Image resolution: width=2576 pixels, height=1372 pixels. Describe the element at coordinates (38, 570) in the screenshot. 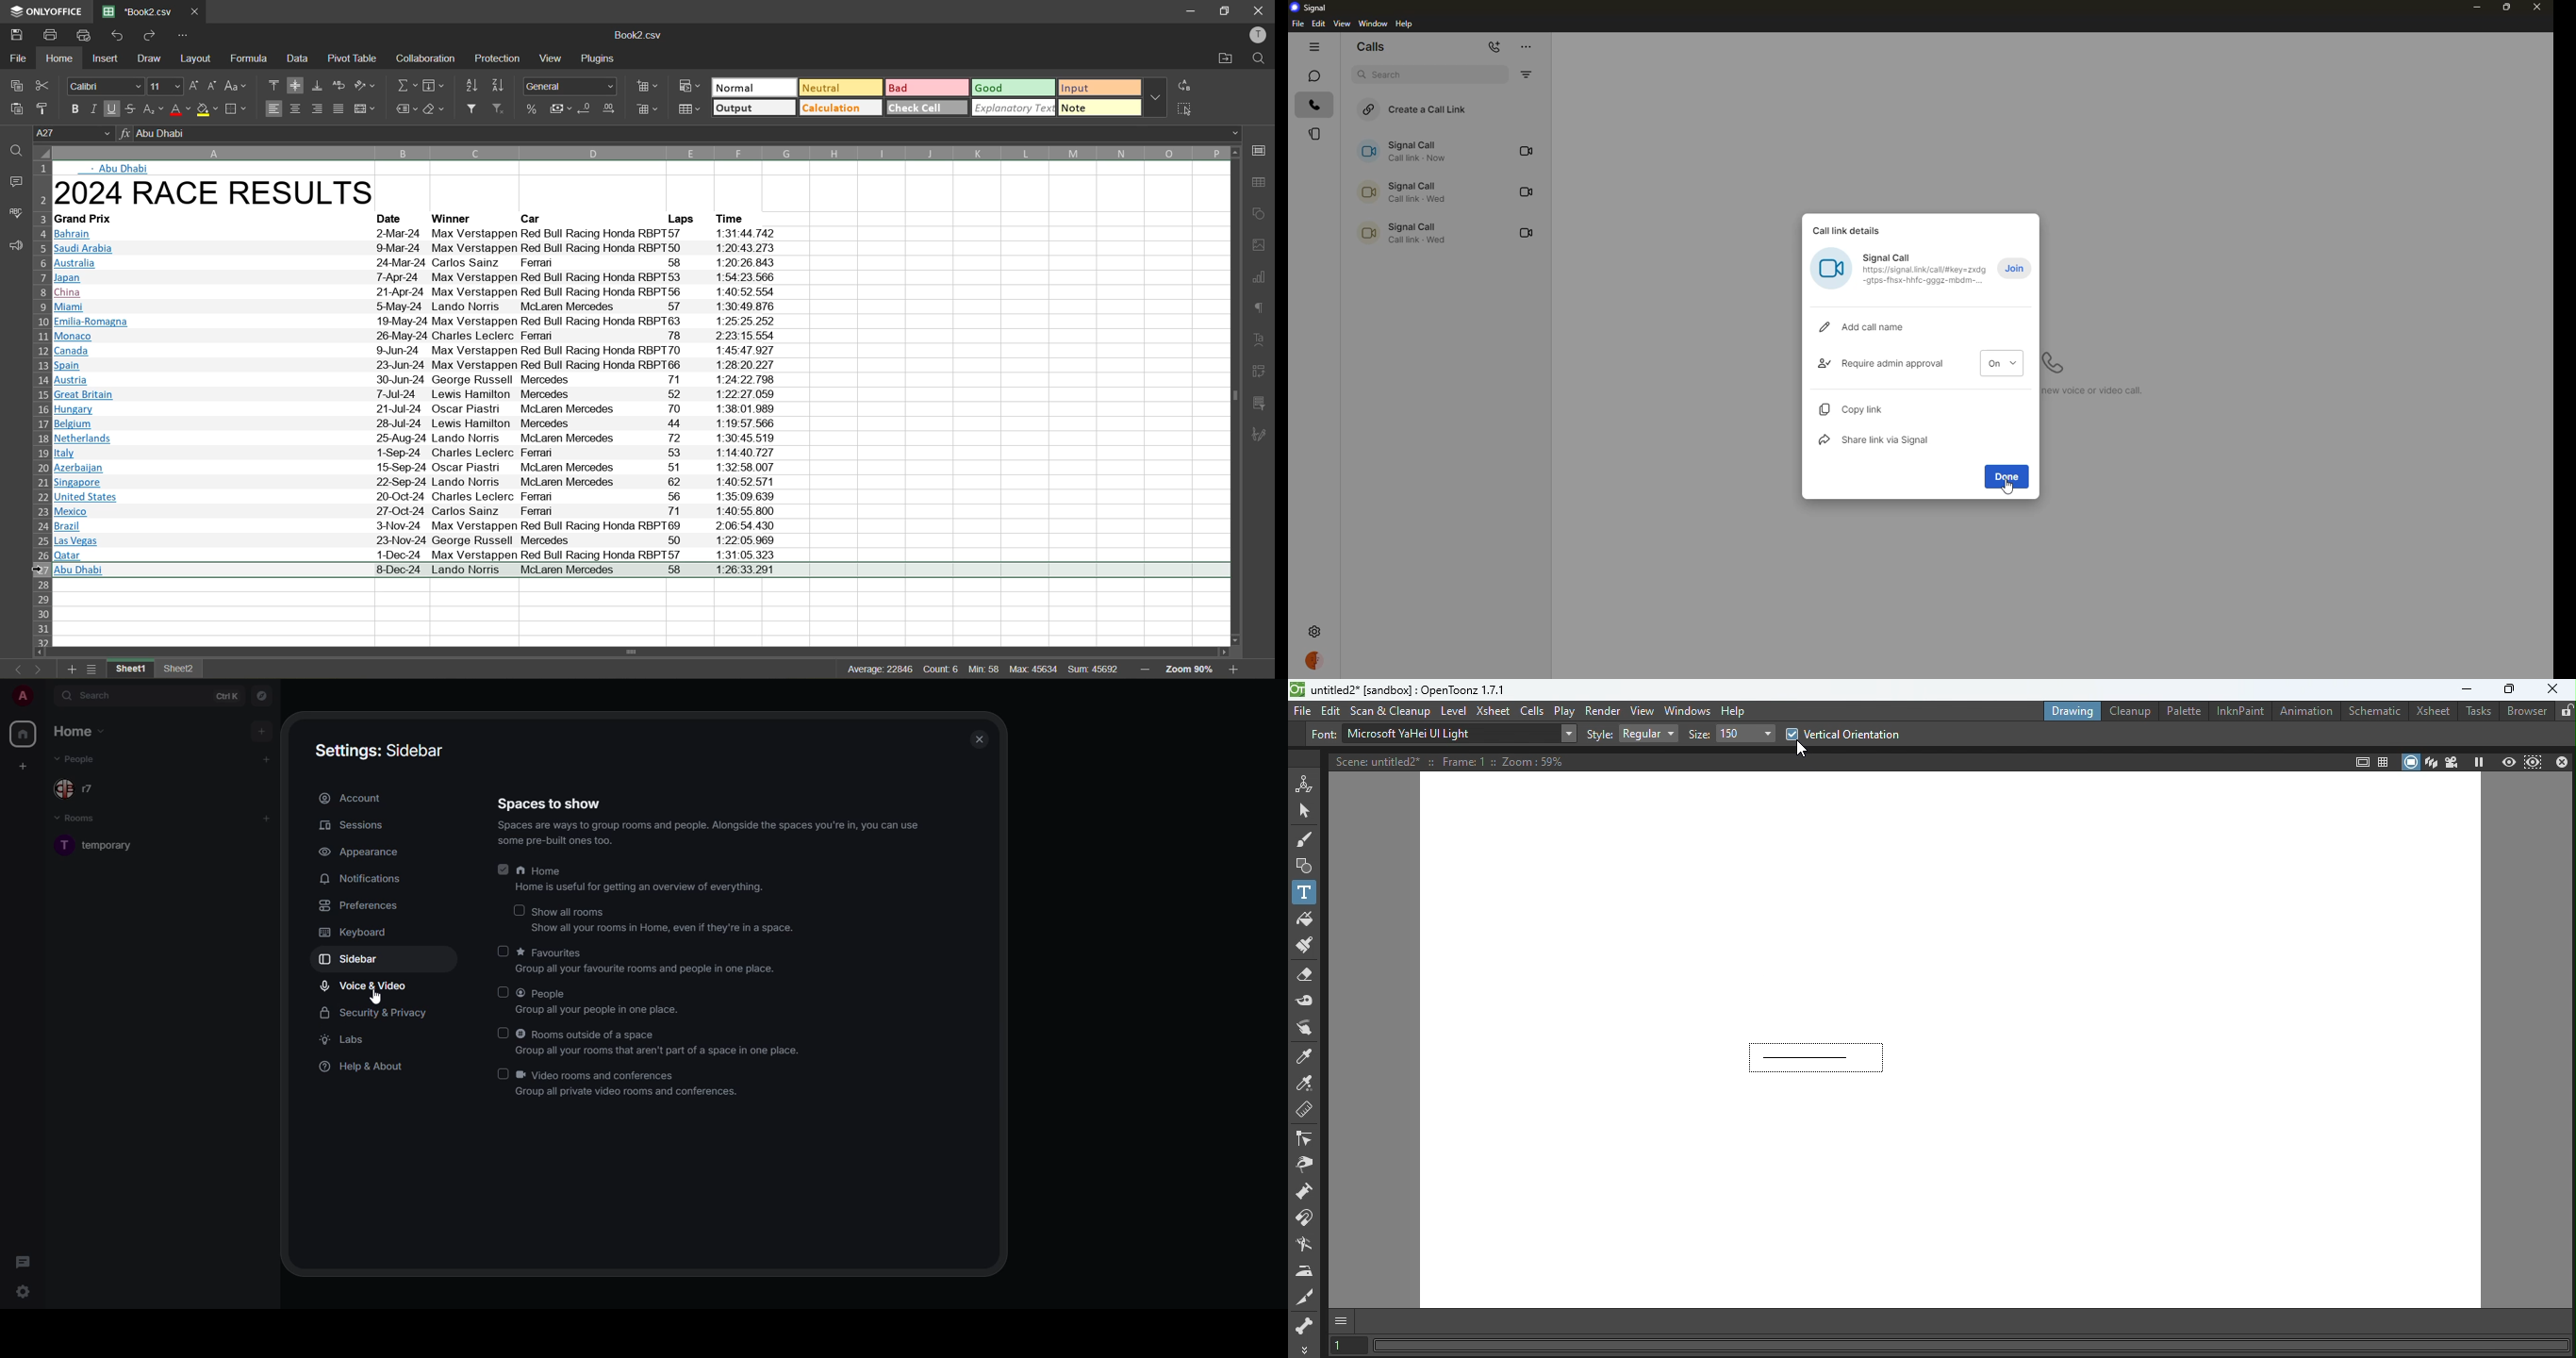

I see `cursor` at that location.